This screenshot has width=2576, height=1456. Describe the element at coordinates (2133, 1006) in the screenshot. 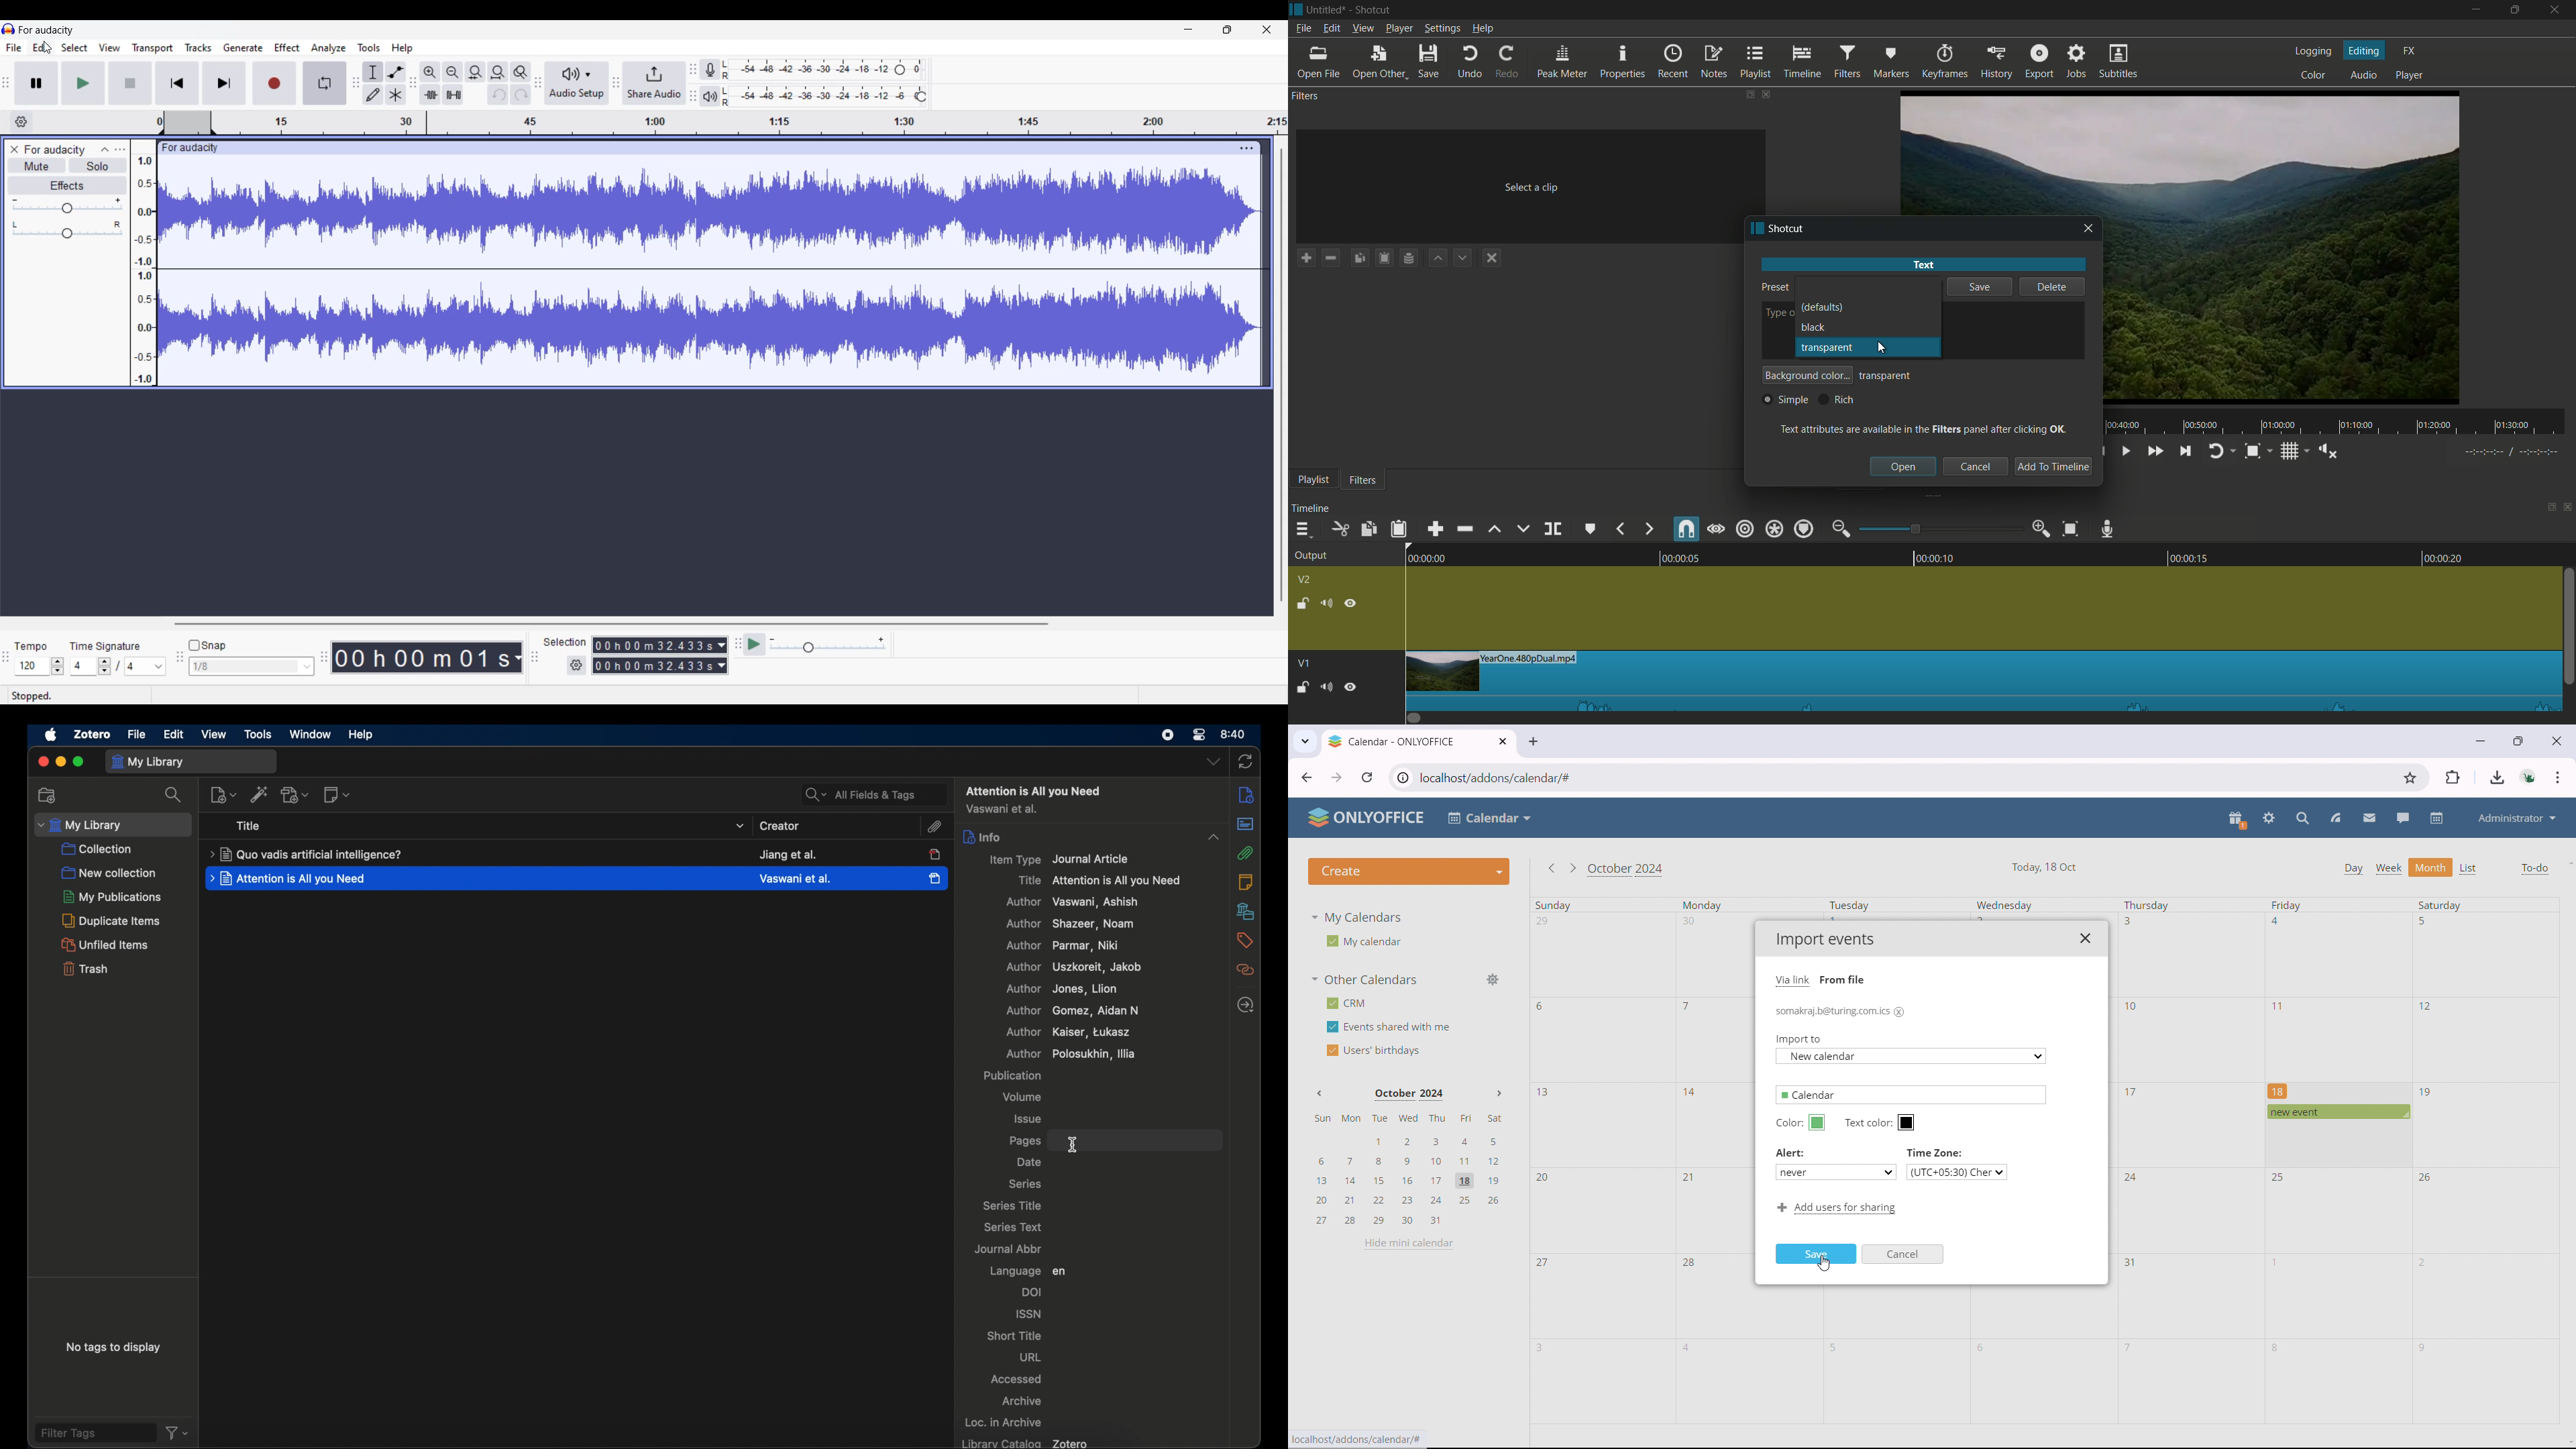

I see `10` at that location.